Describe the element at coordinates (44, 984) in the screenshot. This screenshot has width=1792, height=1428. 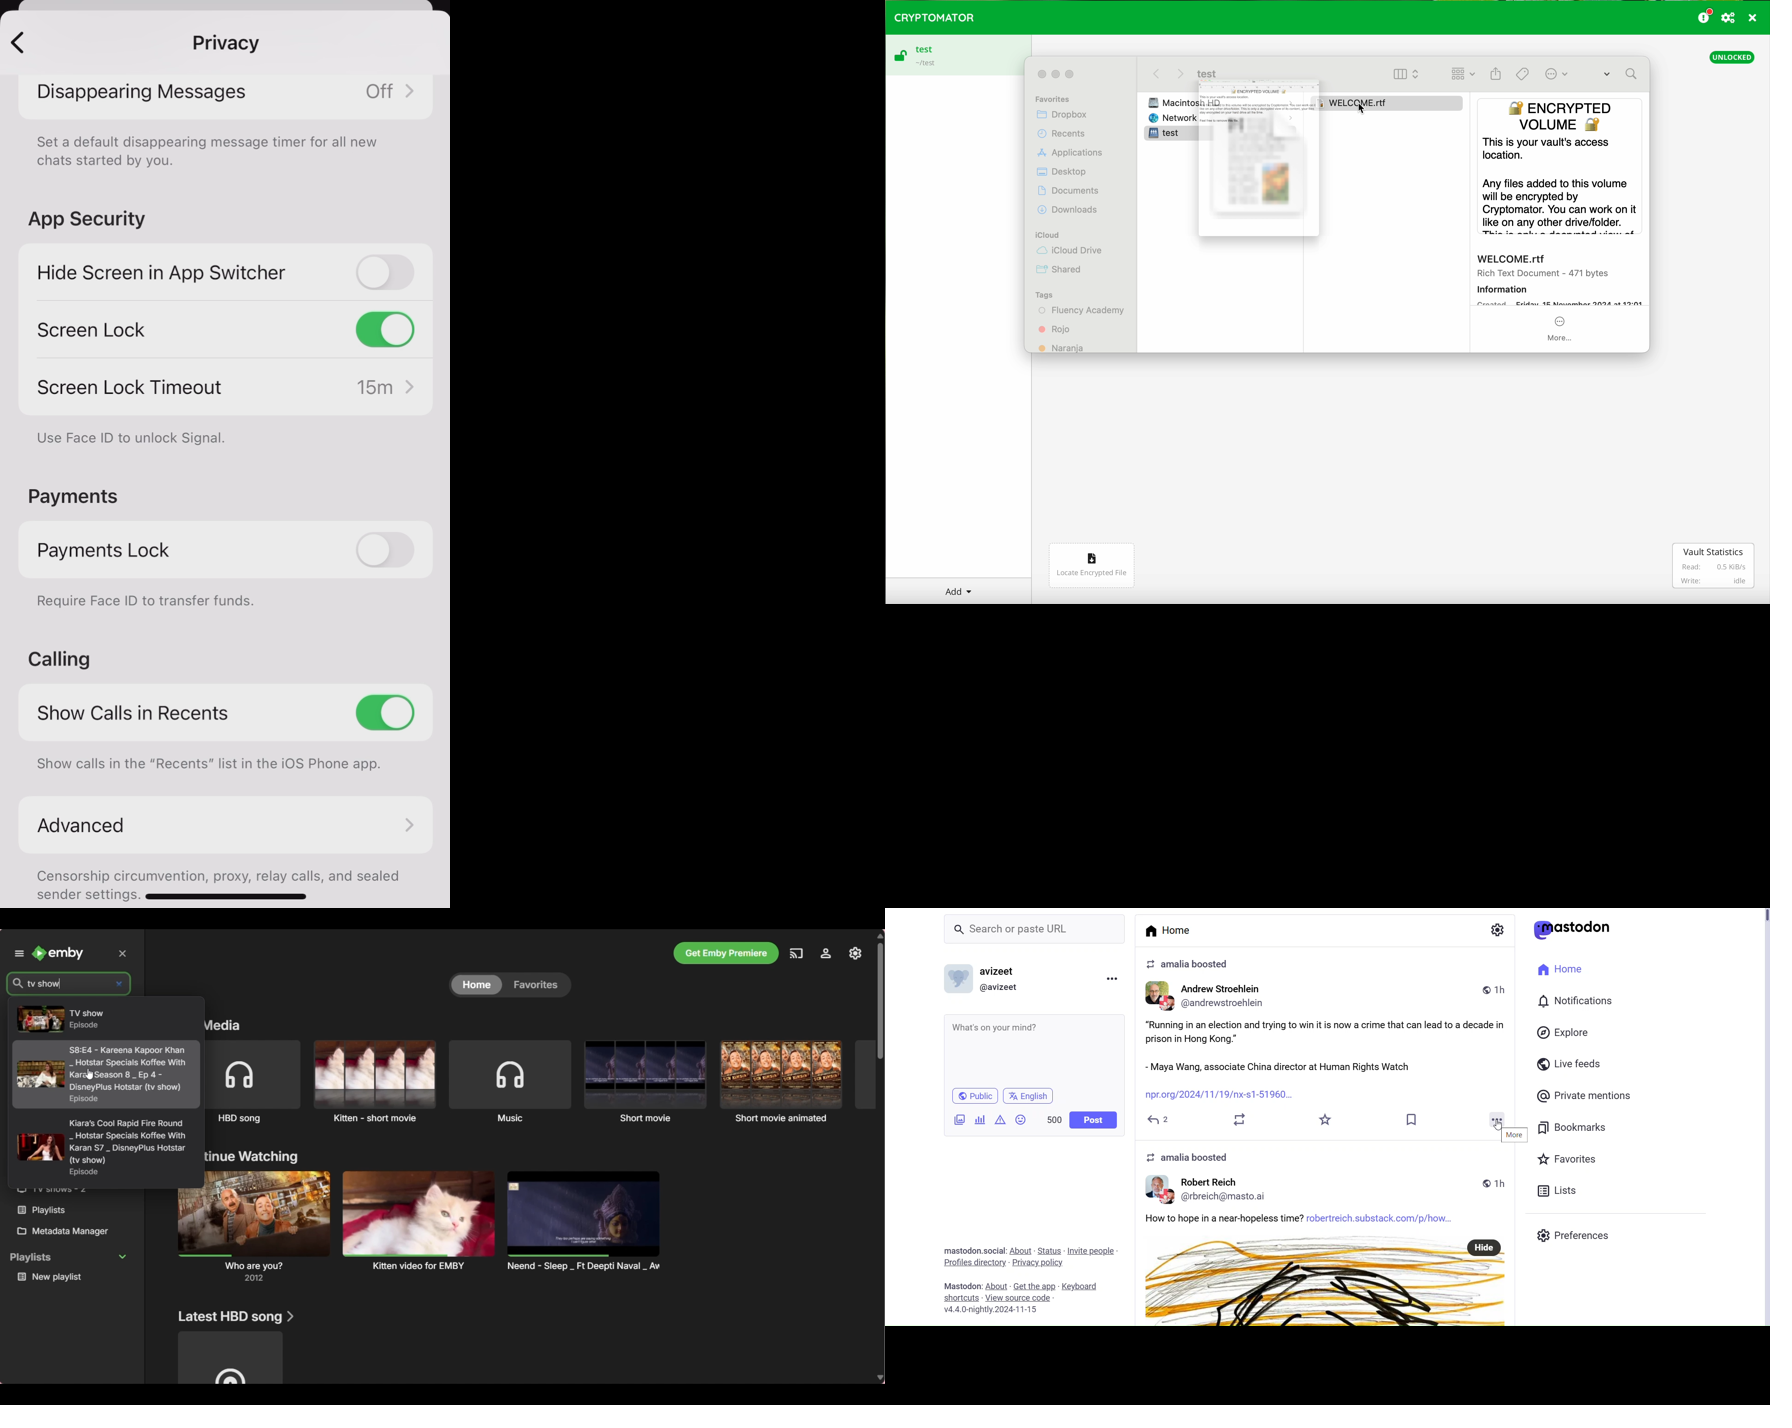
I see `Search query types in` at that location.